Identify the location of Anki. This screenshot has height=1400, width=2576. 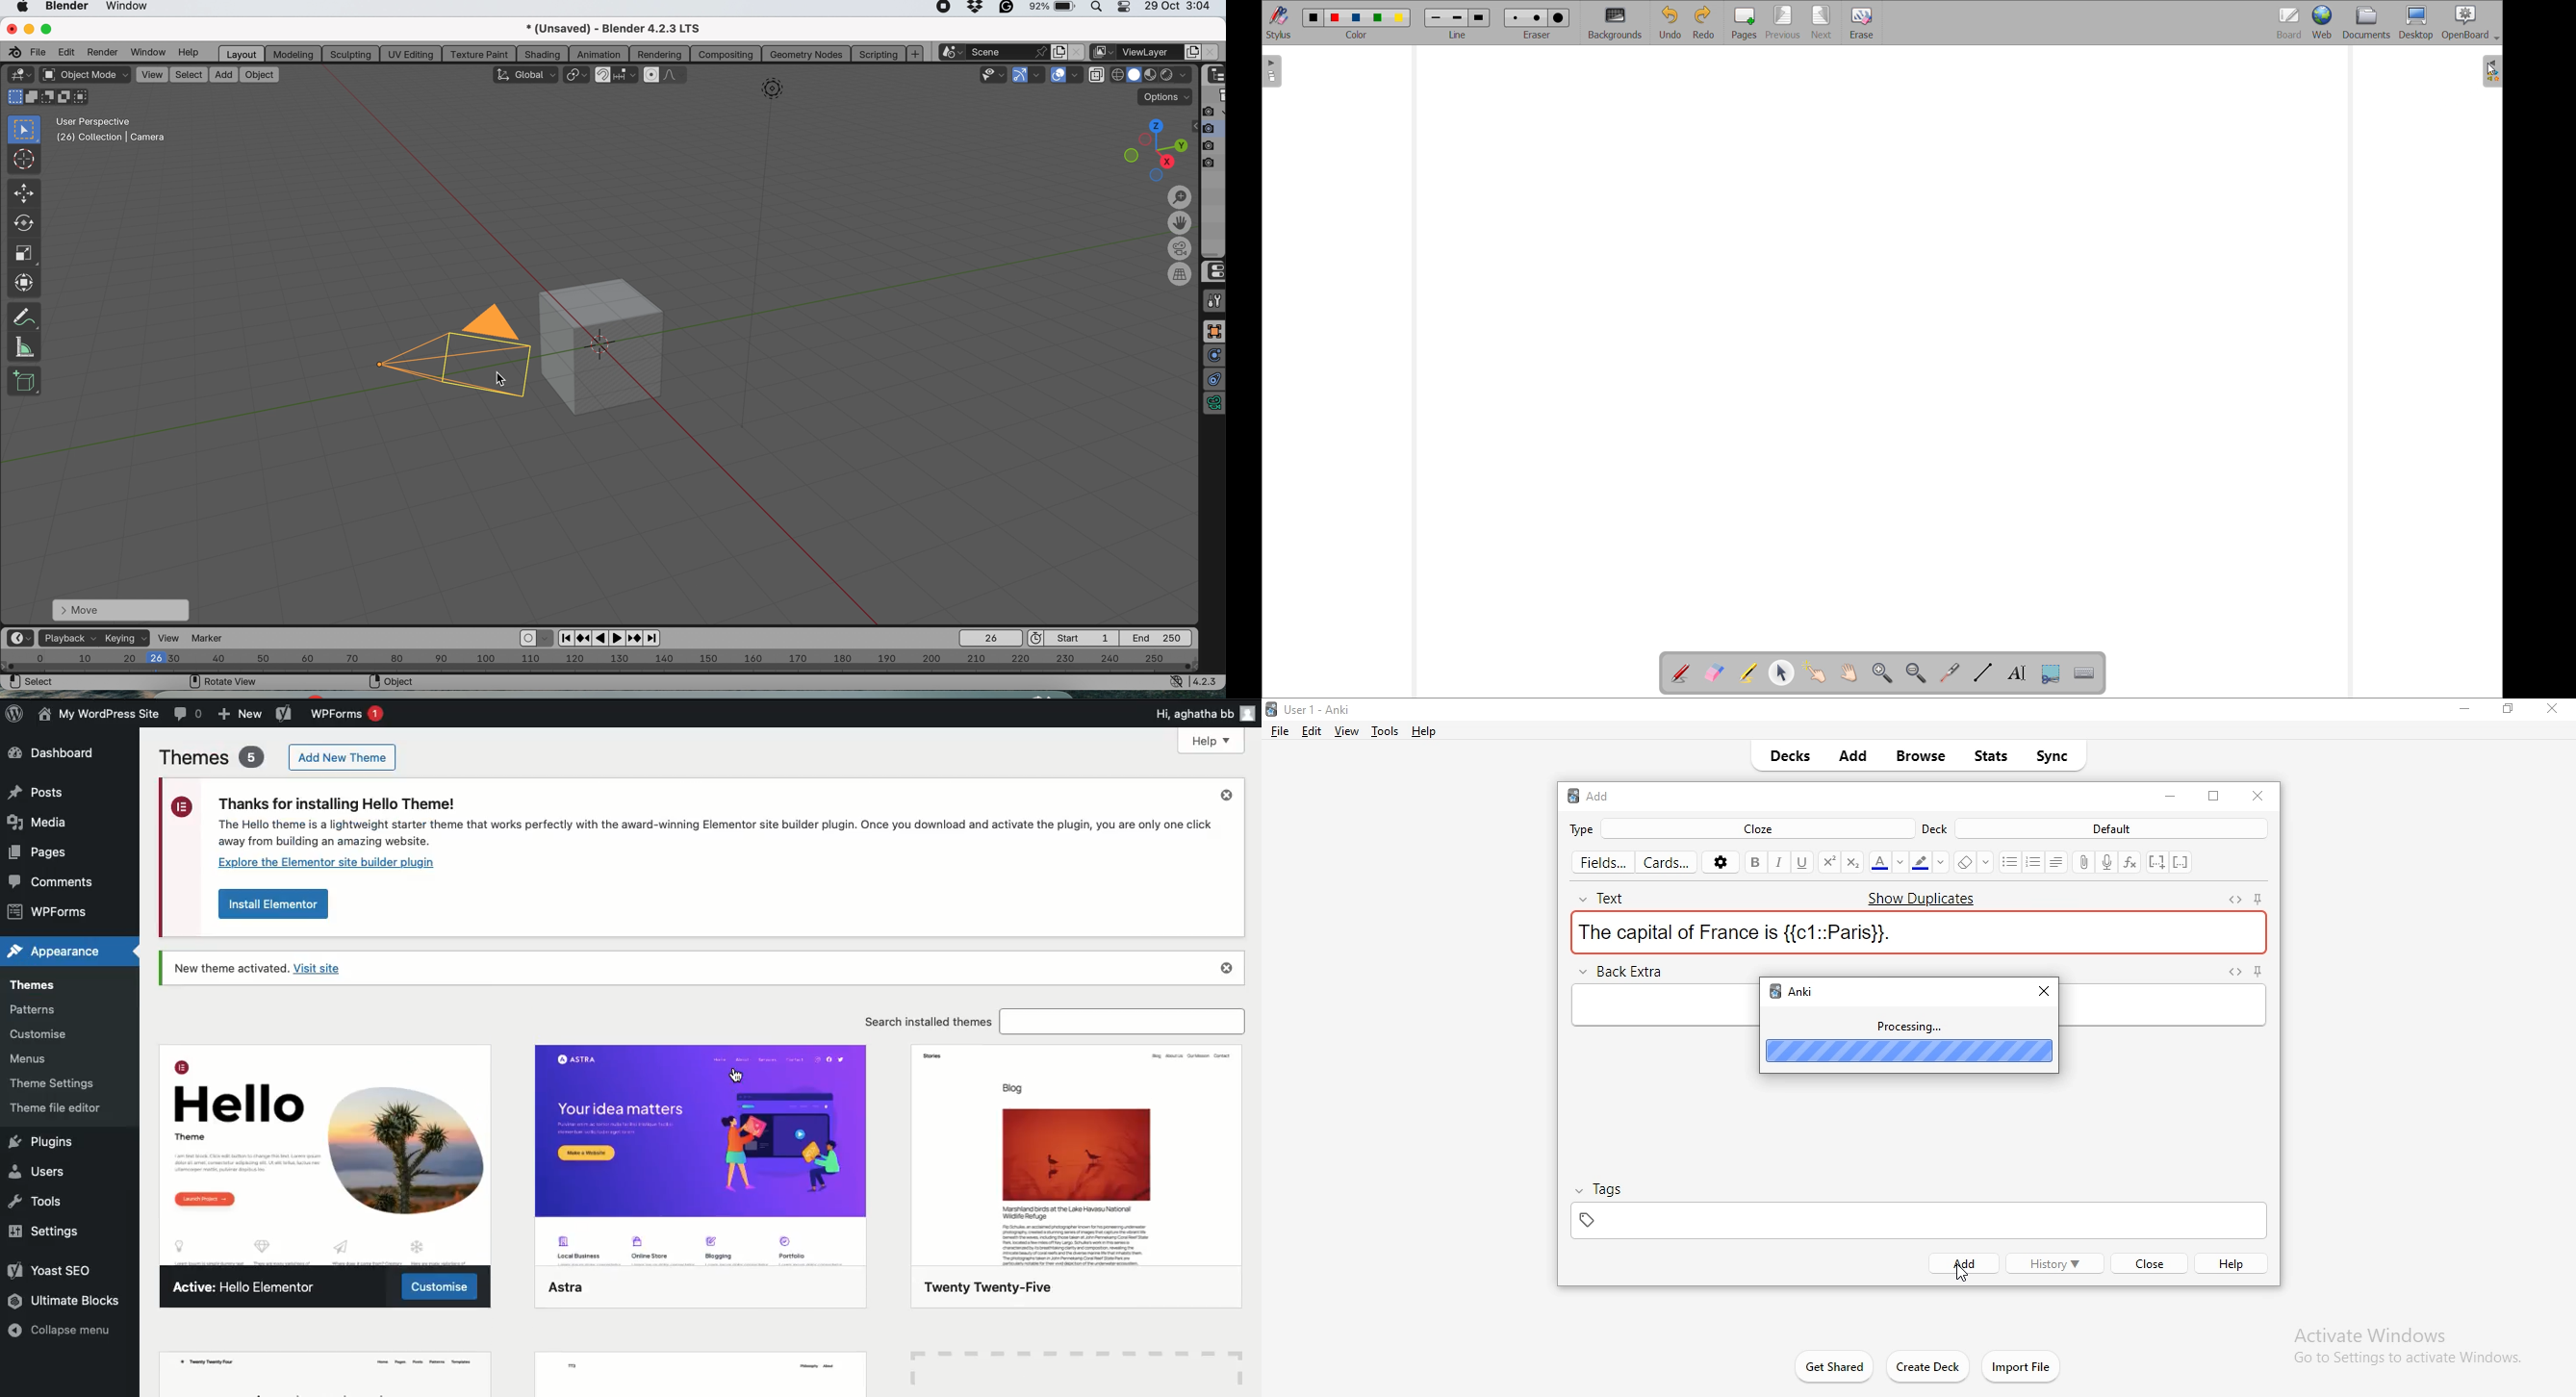
(1326, 707).